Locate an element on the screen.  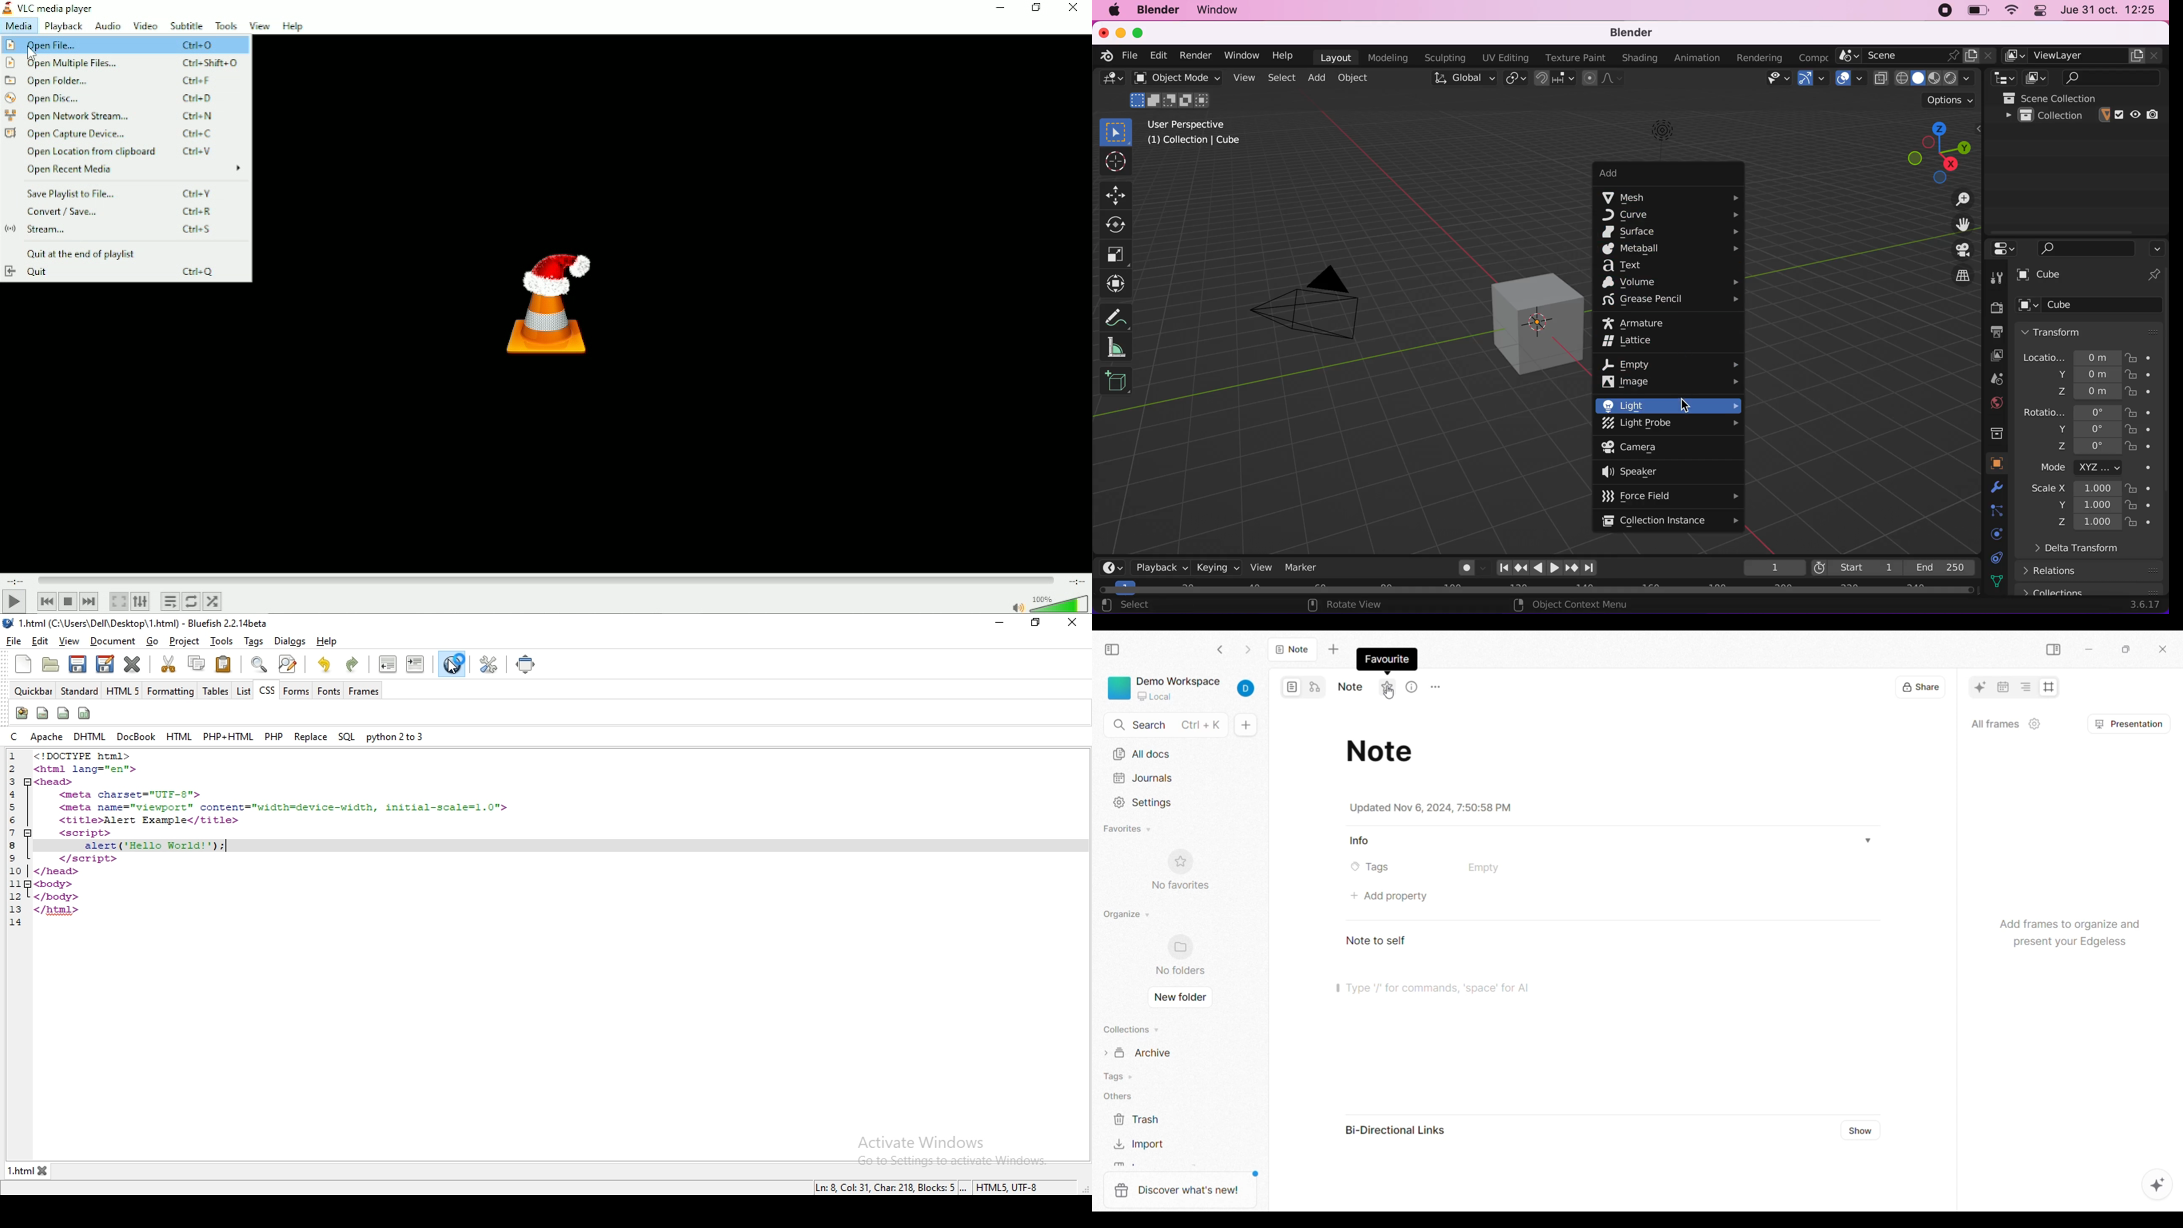
pin is located at coordinates (2154, 276).